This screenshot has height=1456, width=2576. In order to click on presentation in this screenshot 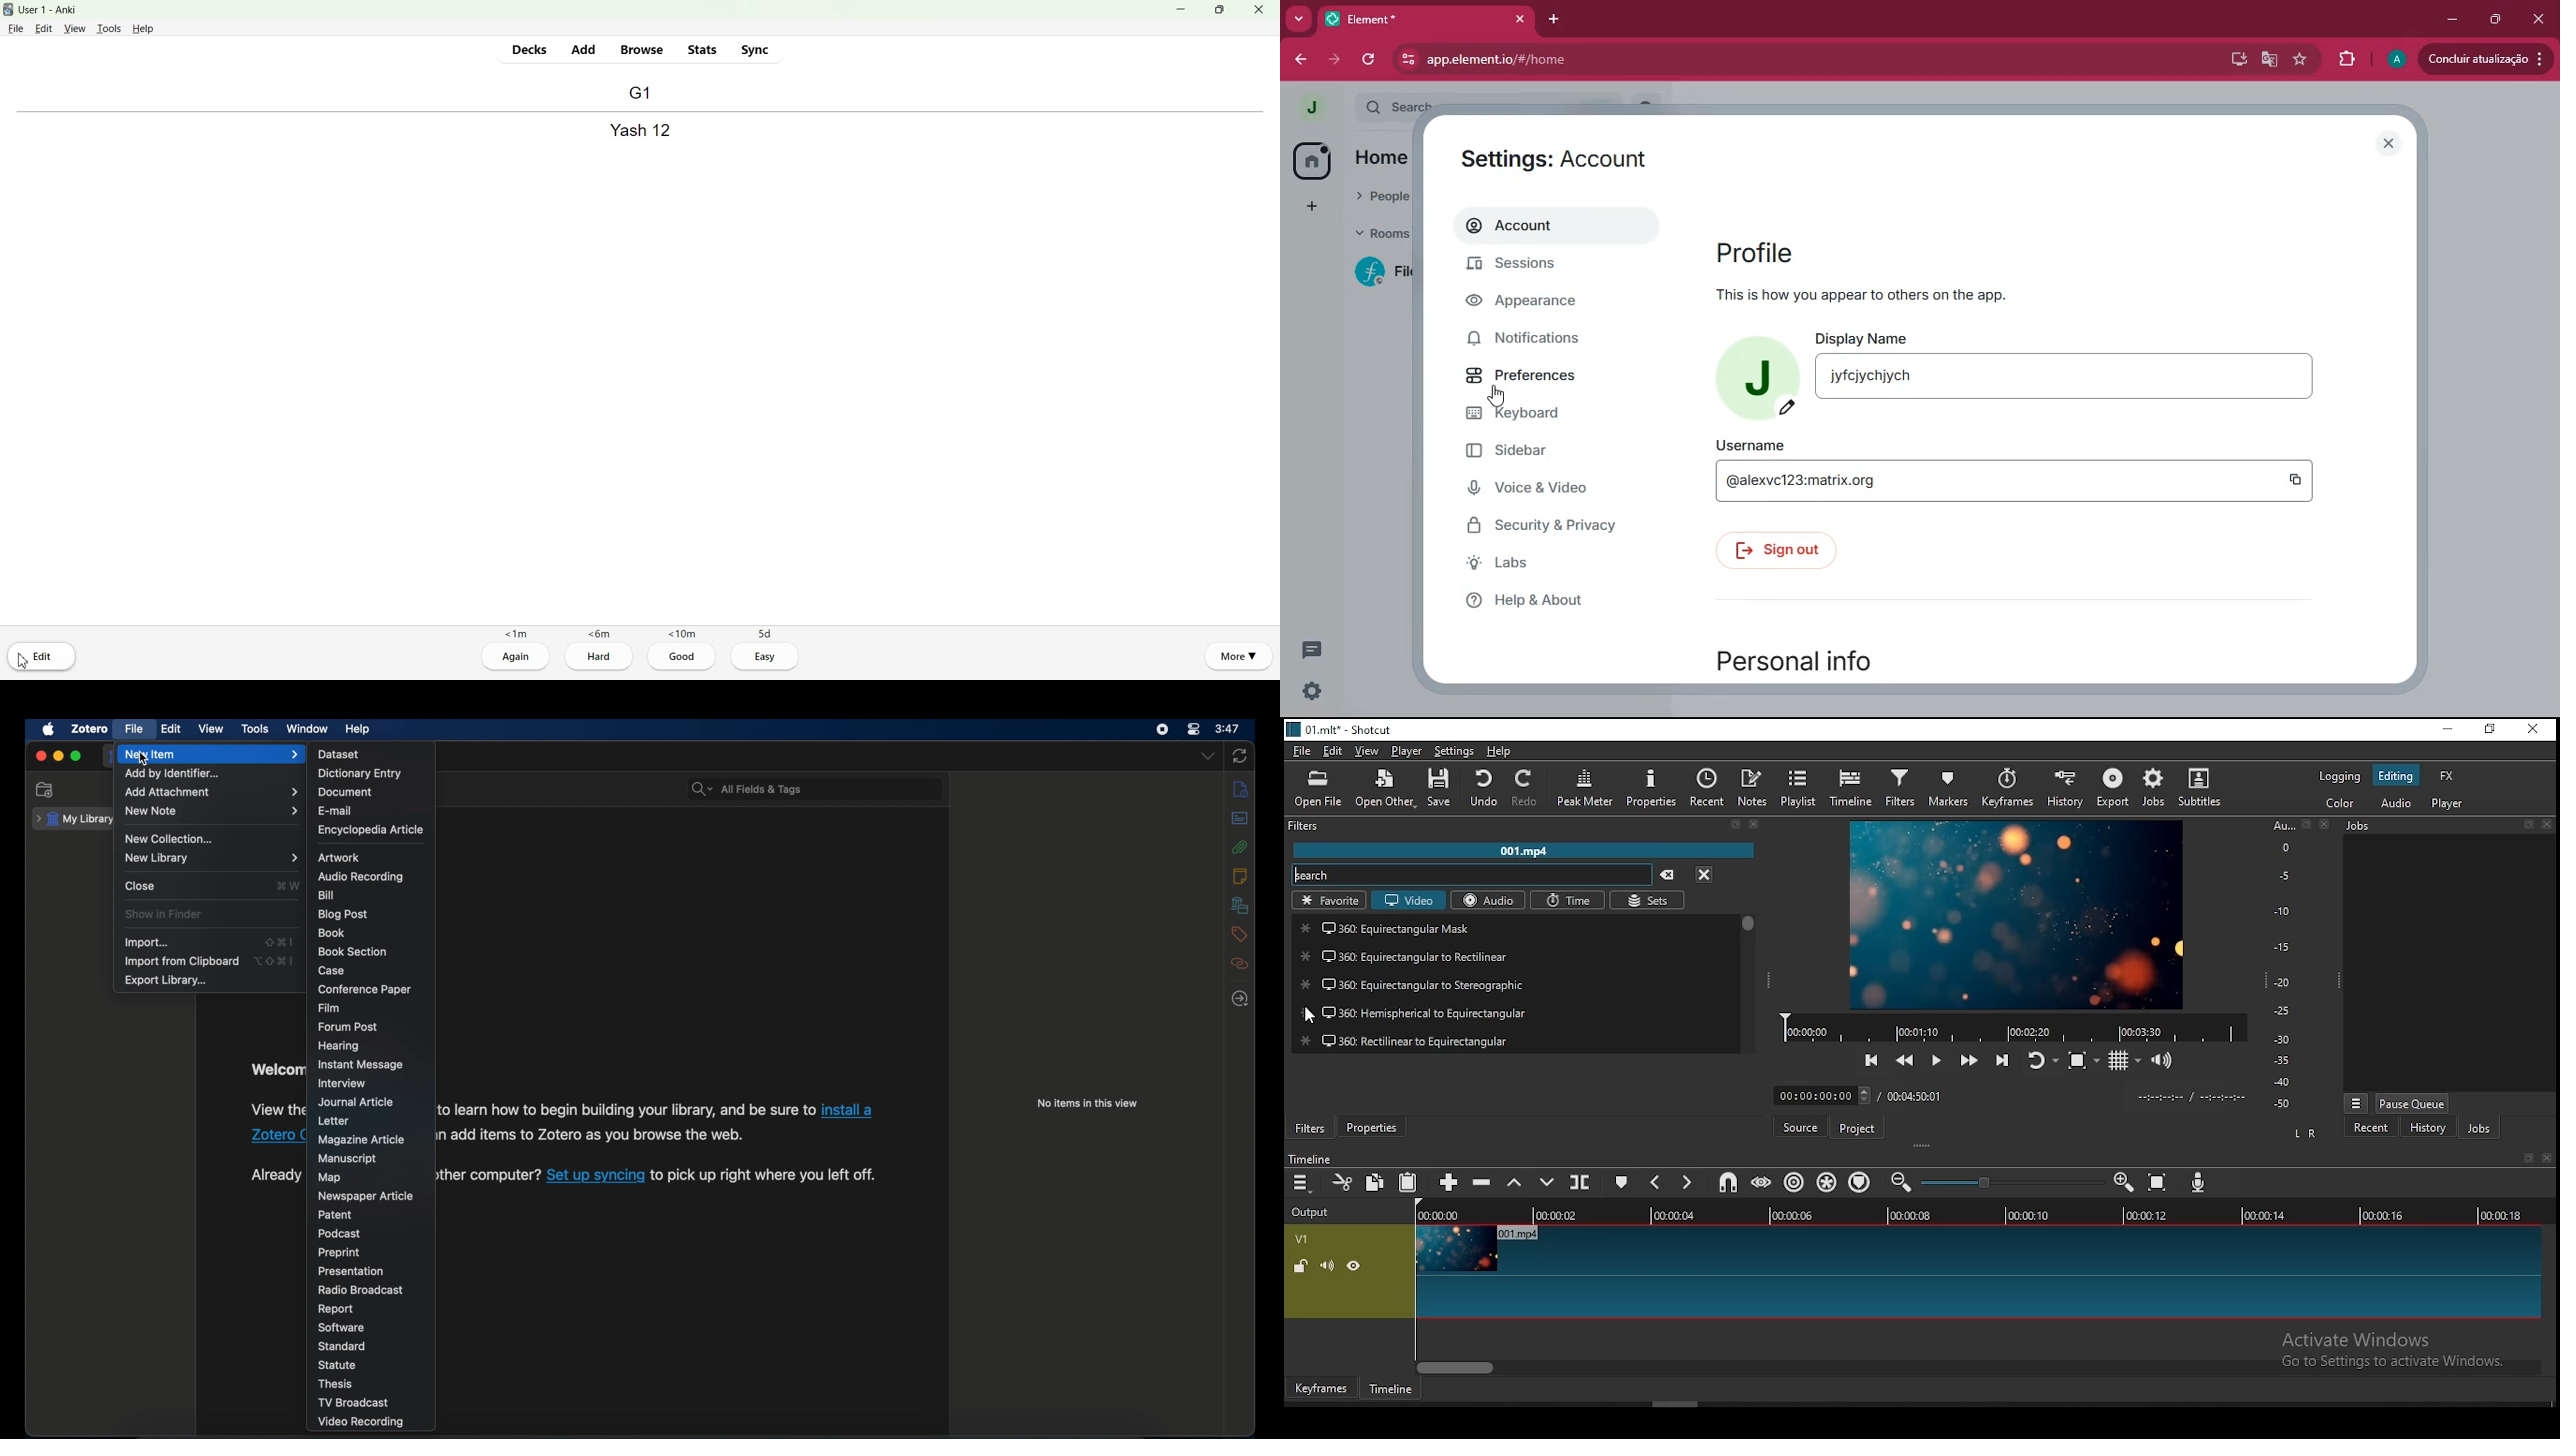, I will do `click(352, 1272)`.